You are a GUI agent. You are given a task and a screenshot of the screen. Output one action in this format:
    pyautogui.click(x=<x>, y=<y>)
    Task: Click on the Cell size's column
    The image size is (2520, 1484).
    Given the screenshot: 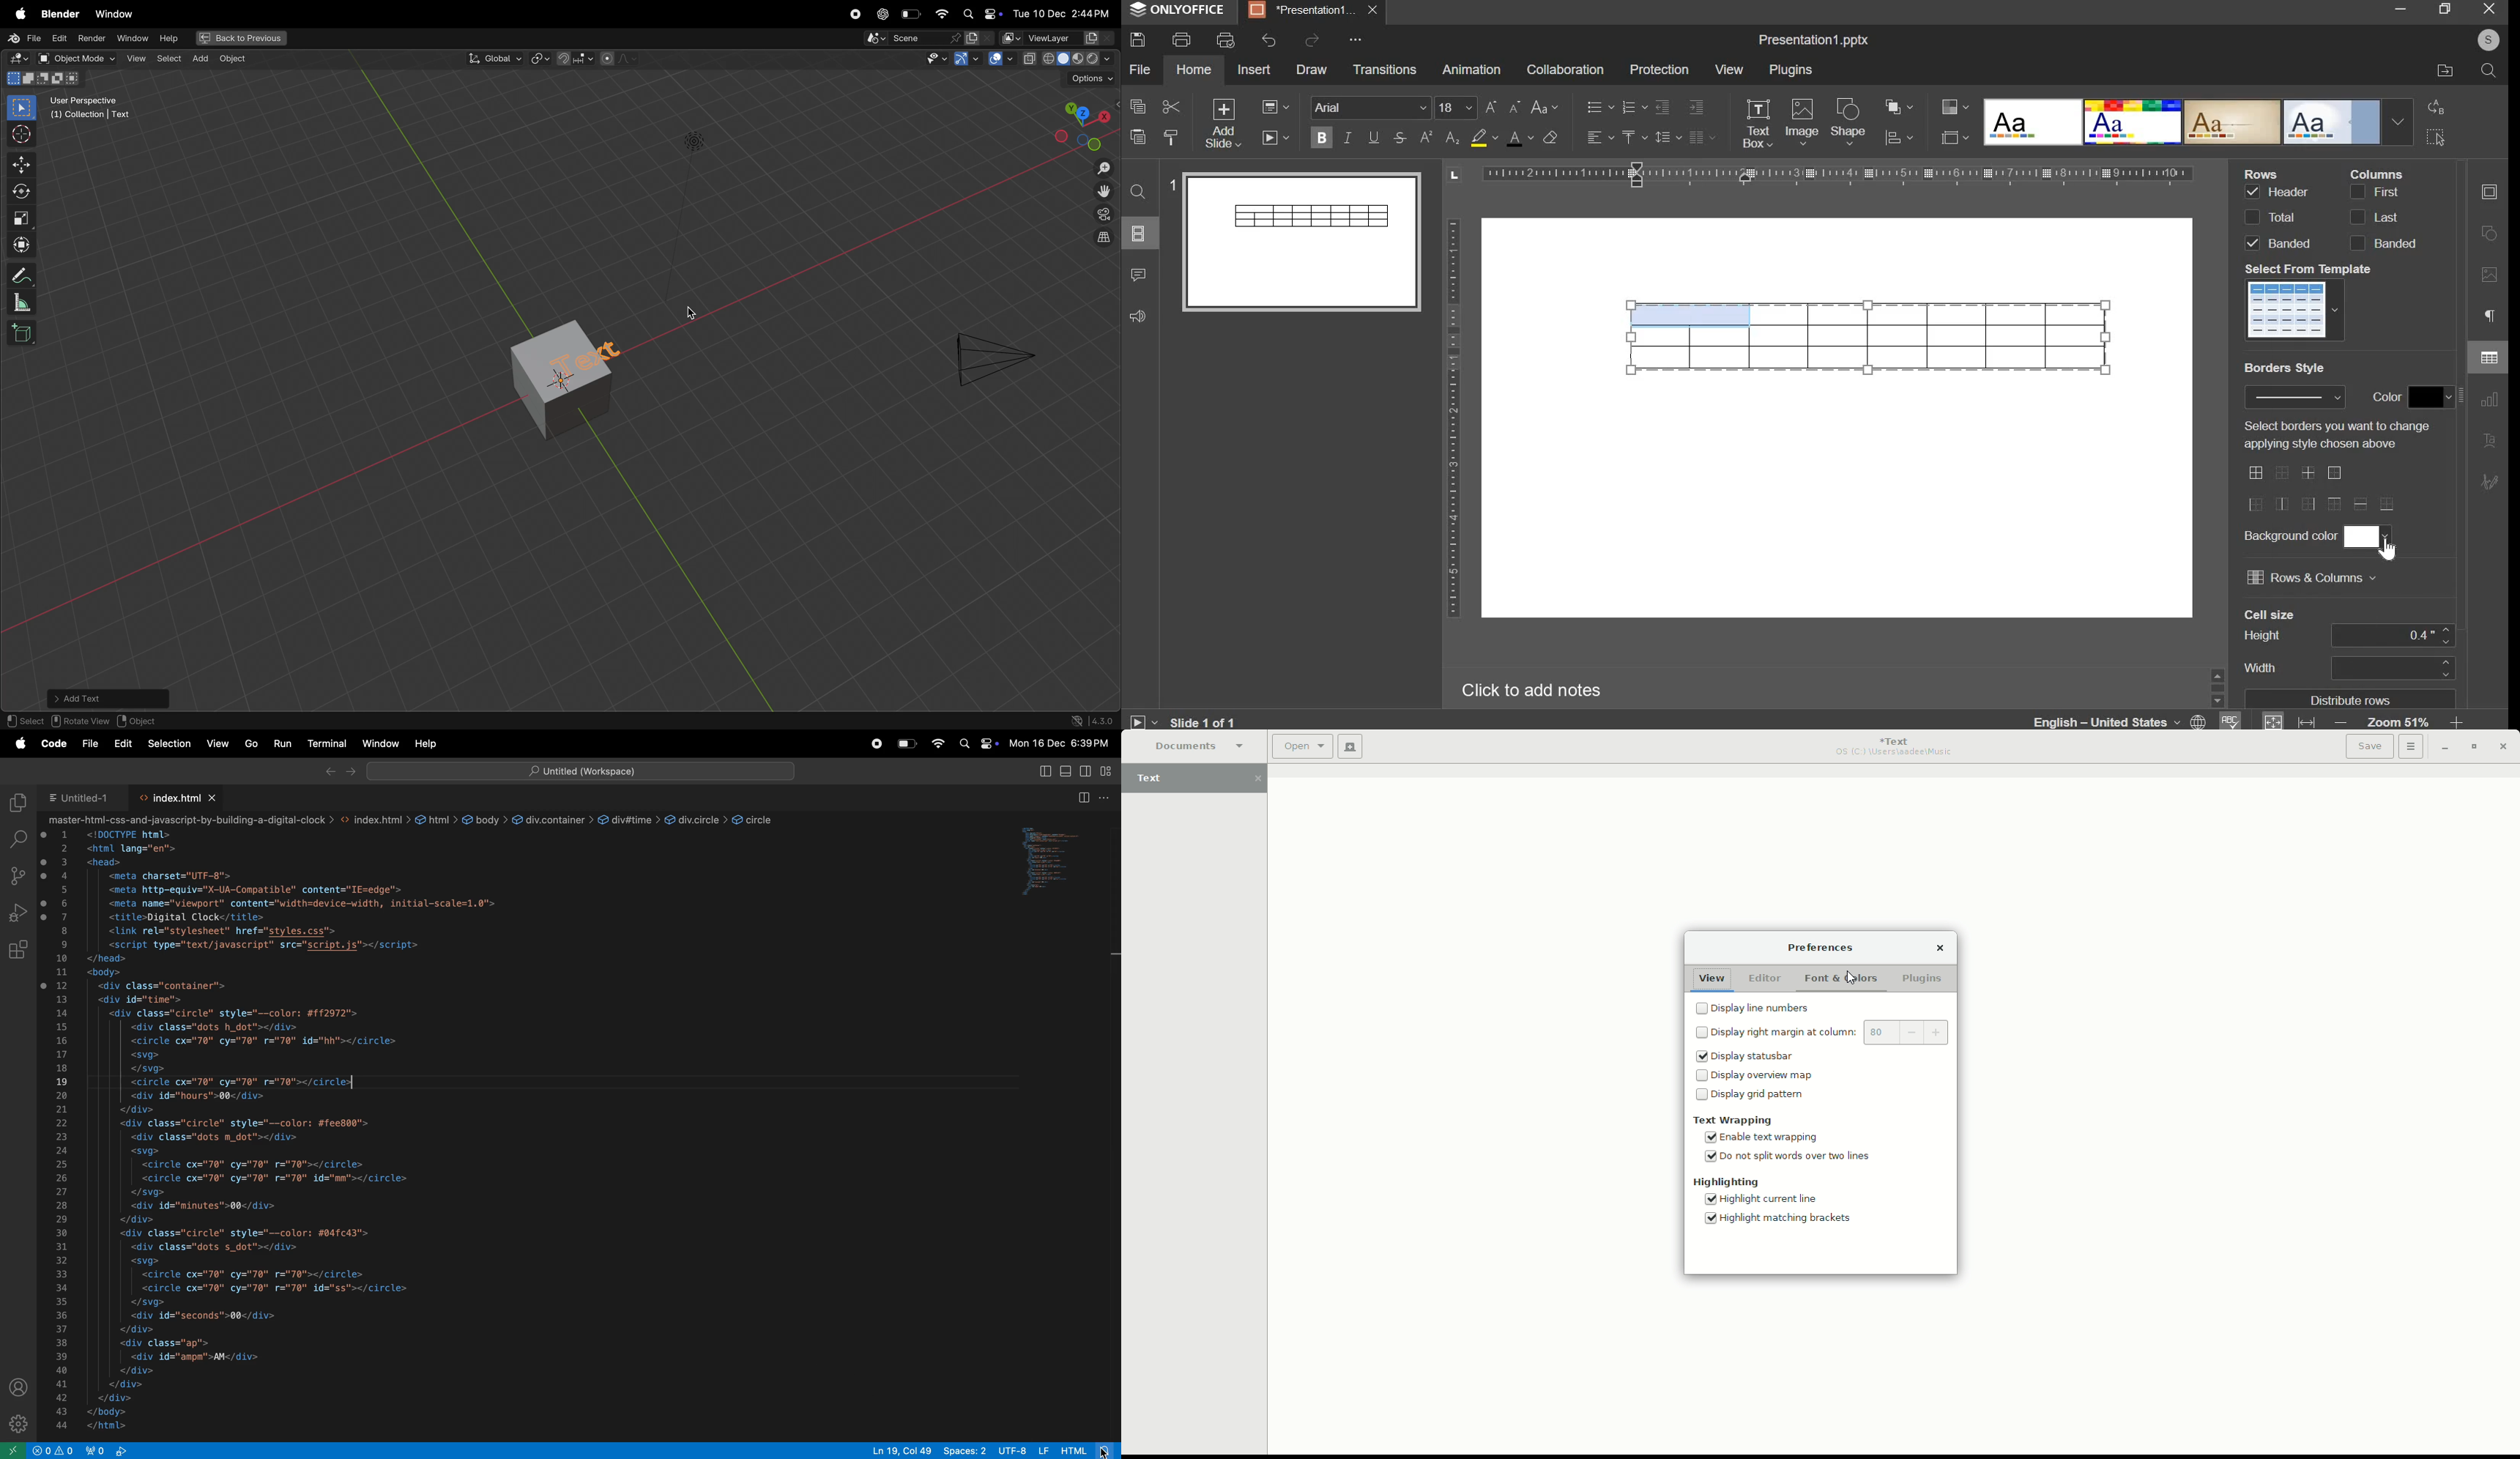 What is the action you would take?
    pyautogui.click(x=2270, y=642)
    